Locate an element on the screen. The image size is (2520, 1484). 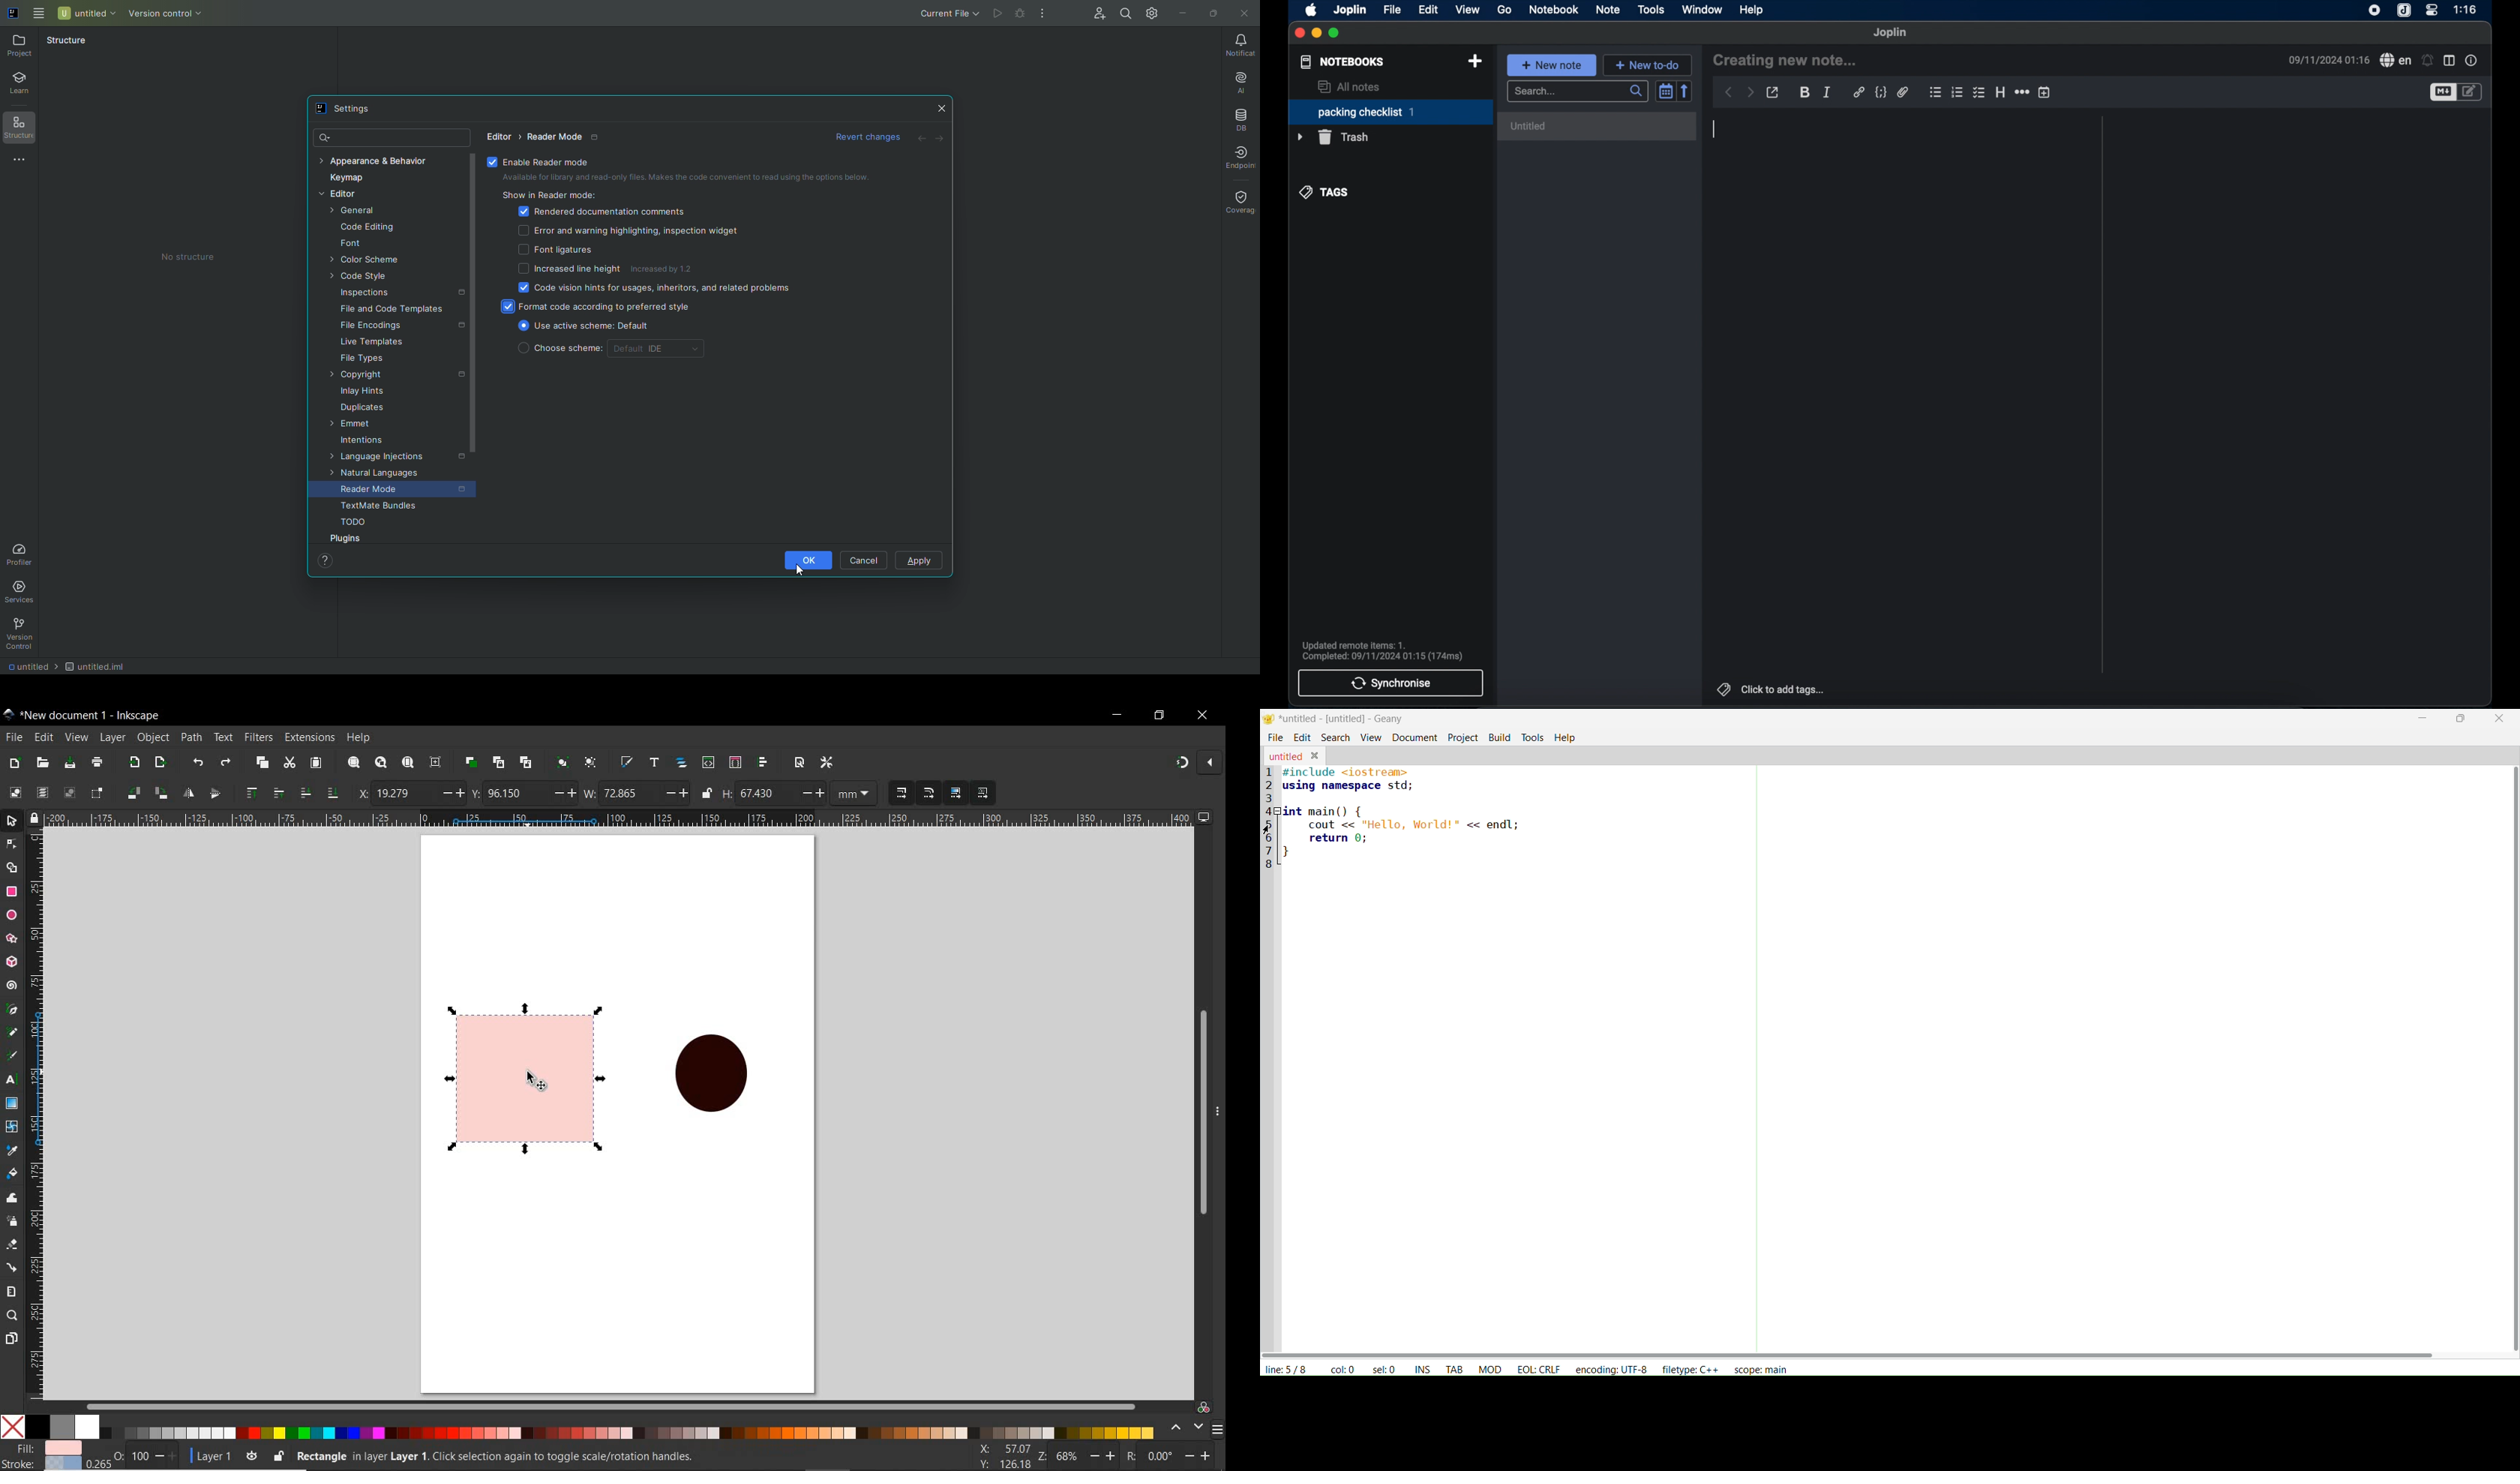
spell check is located at coordinates (2395, 60).